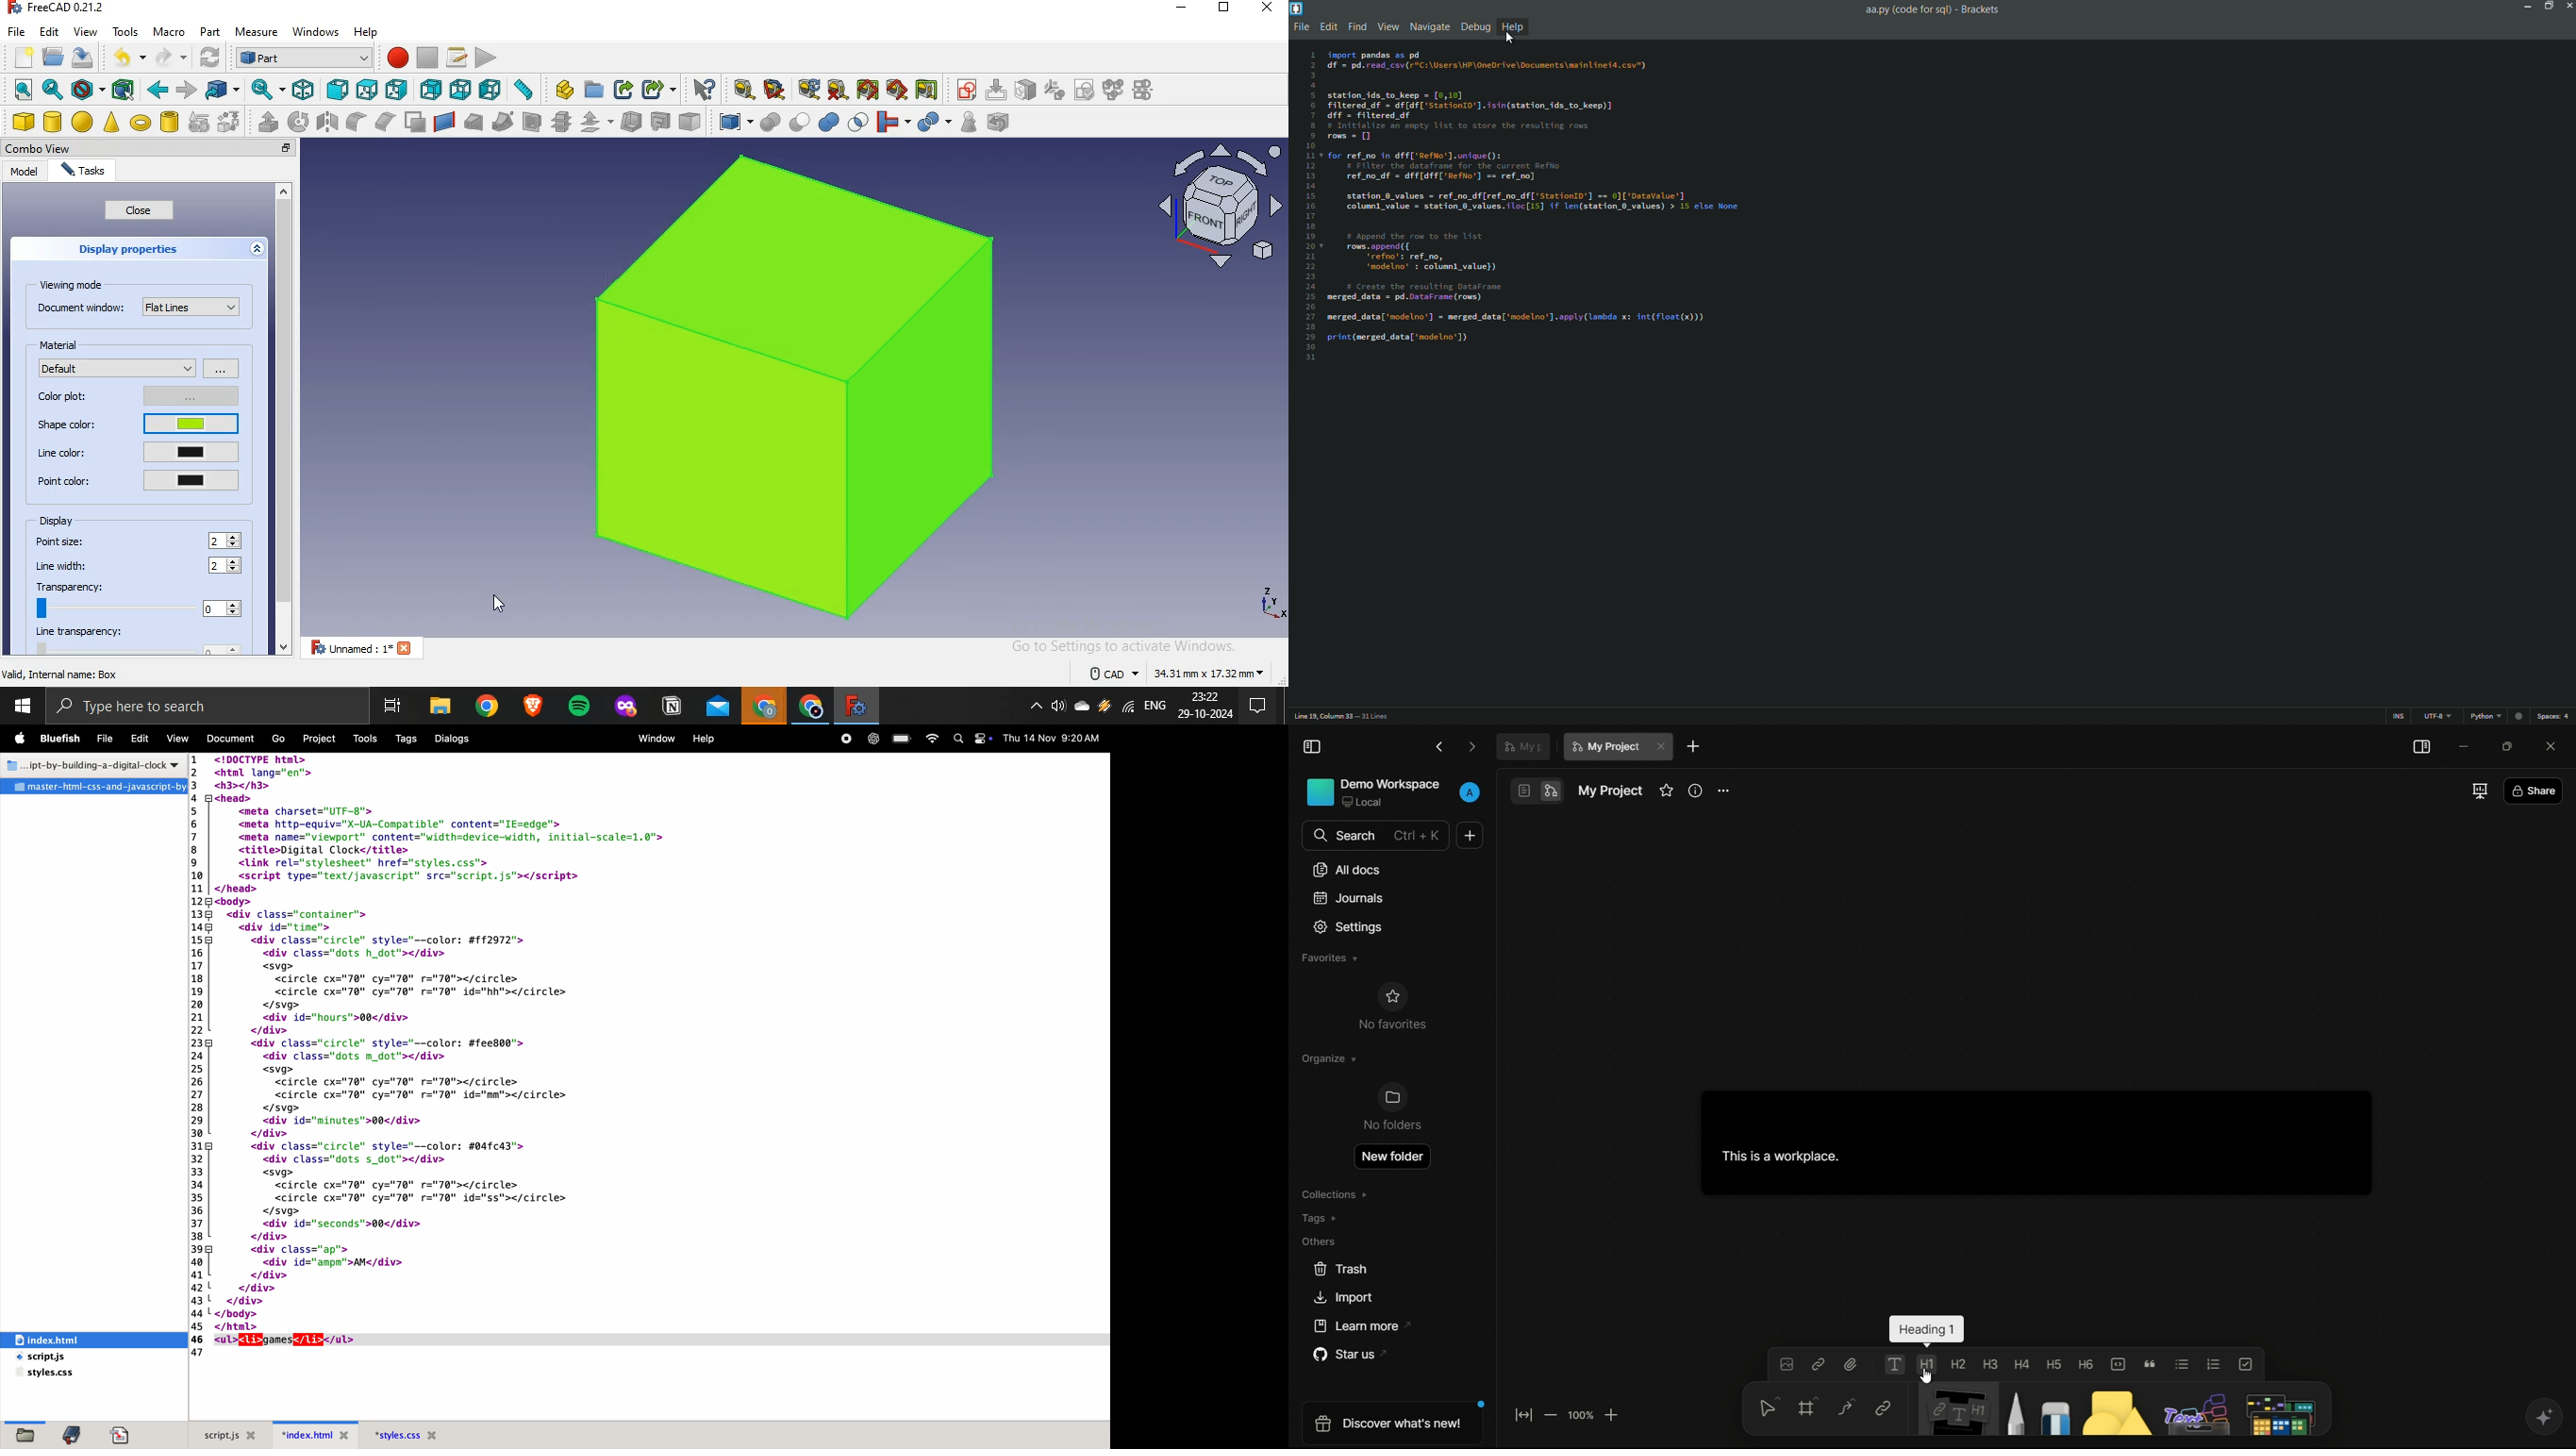  I want to click on master, so click(93, 787).